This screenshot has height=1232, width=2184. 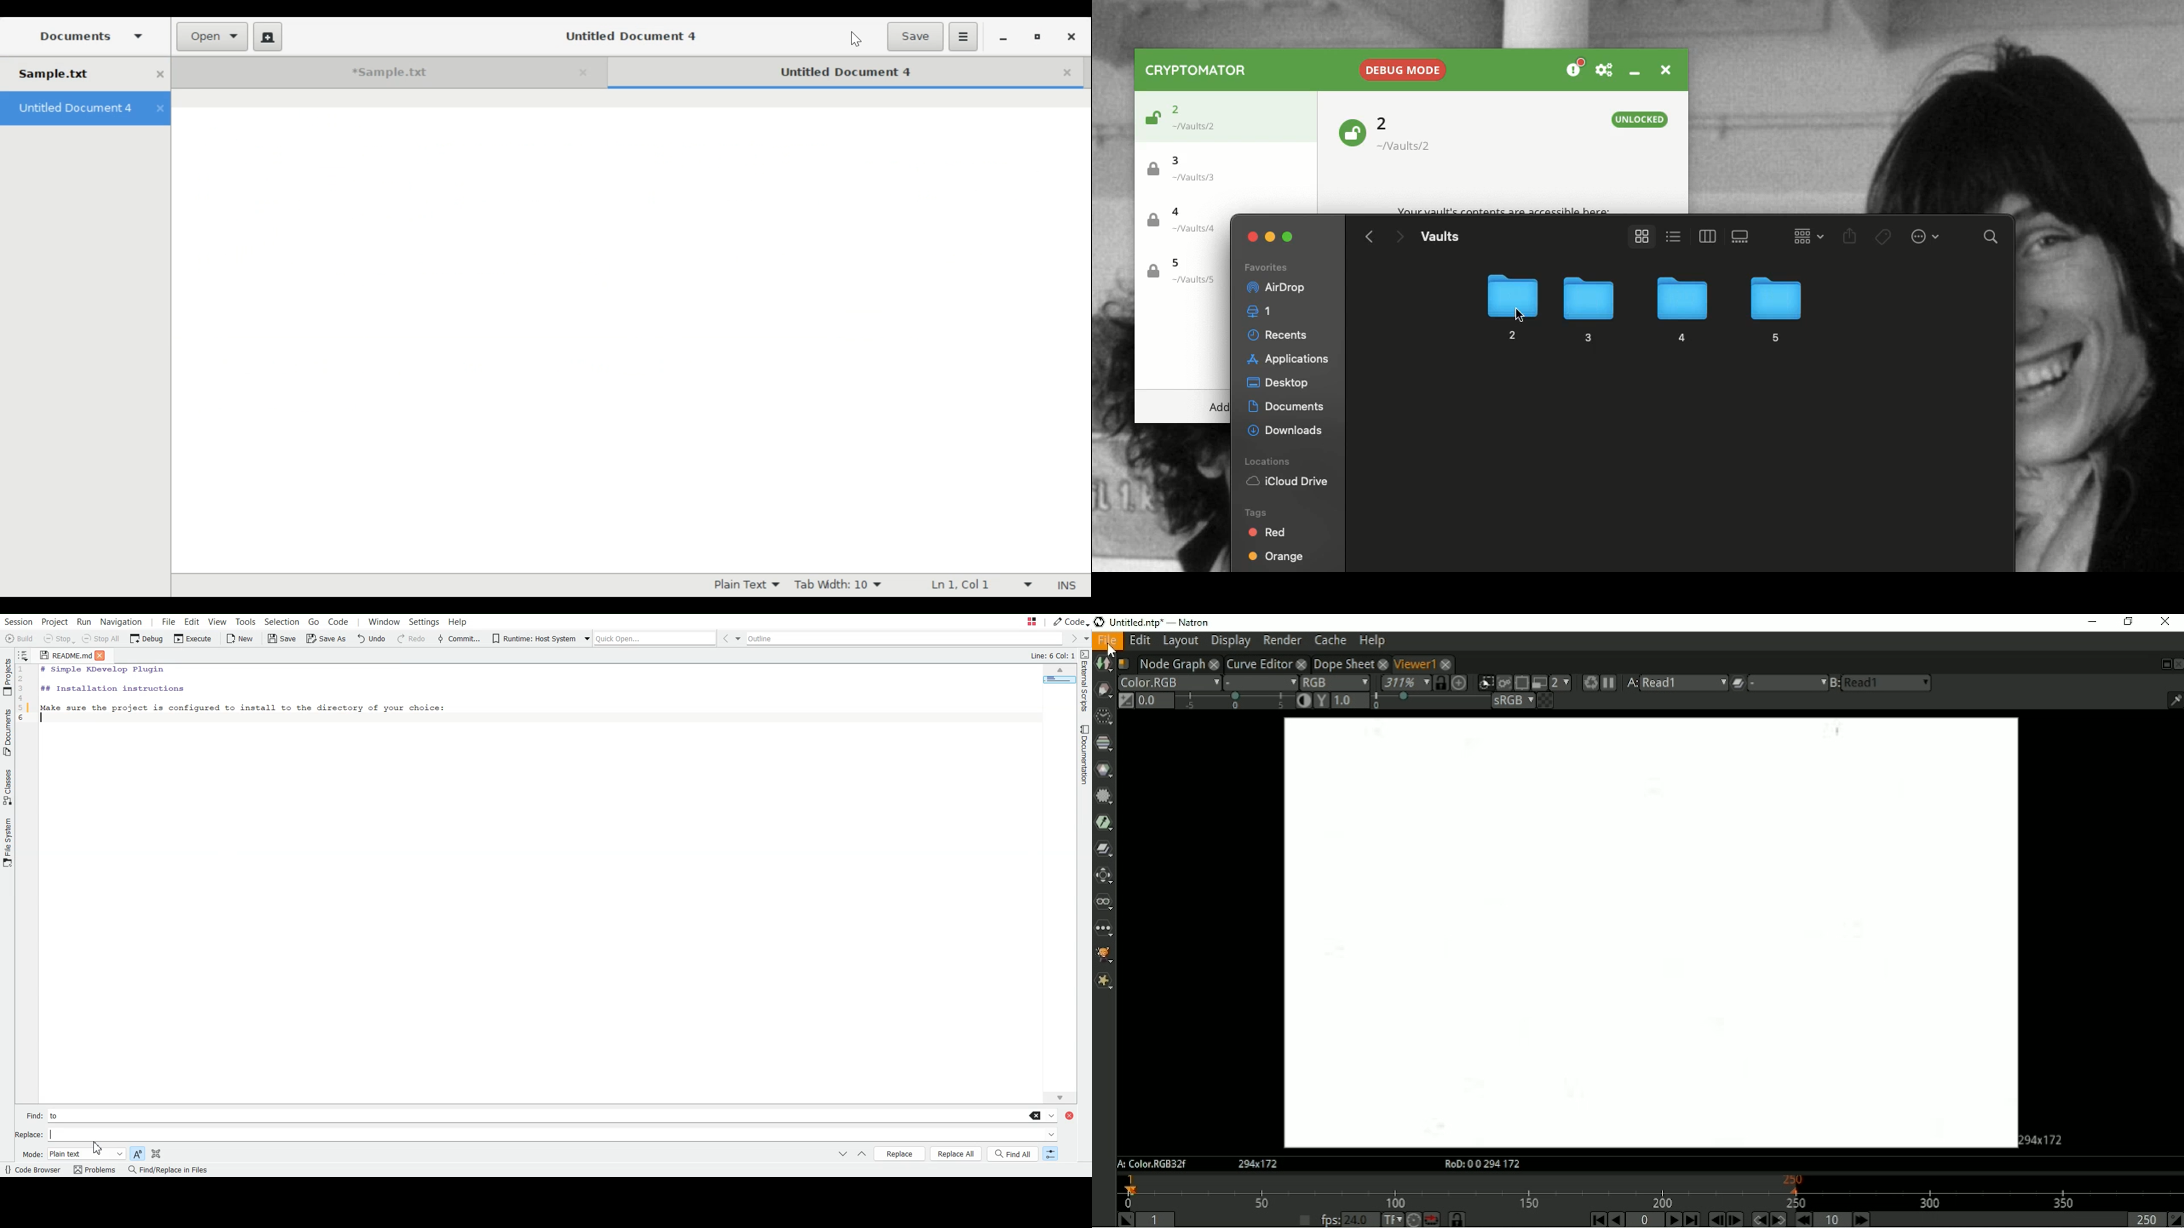 I want to click on Edit, so click(x=1138, y=640).